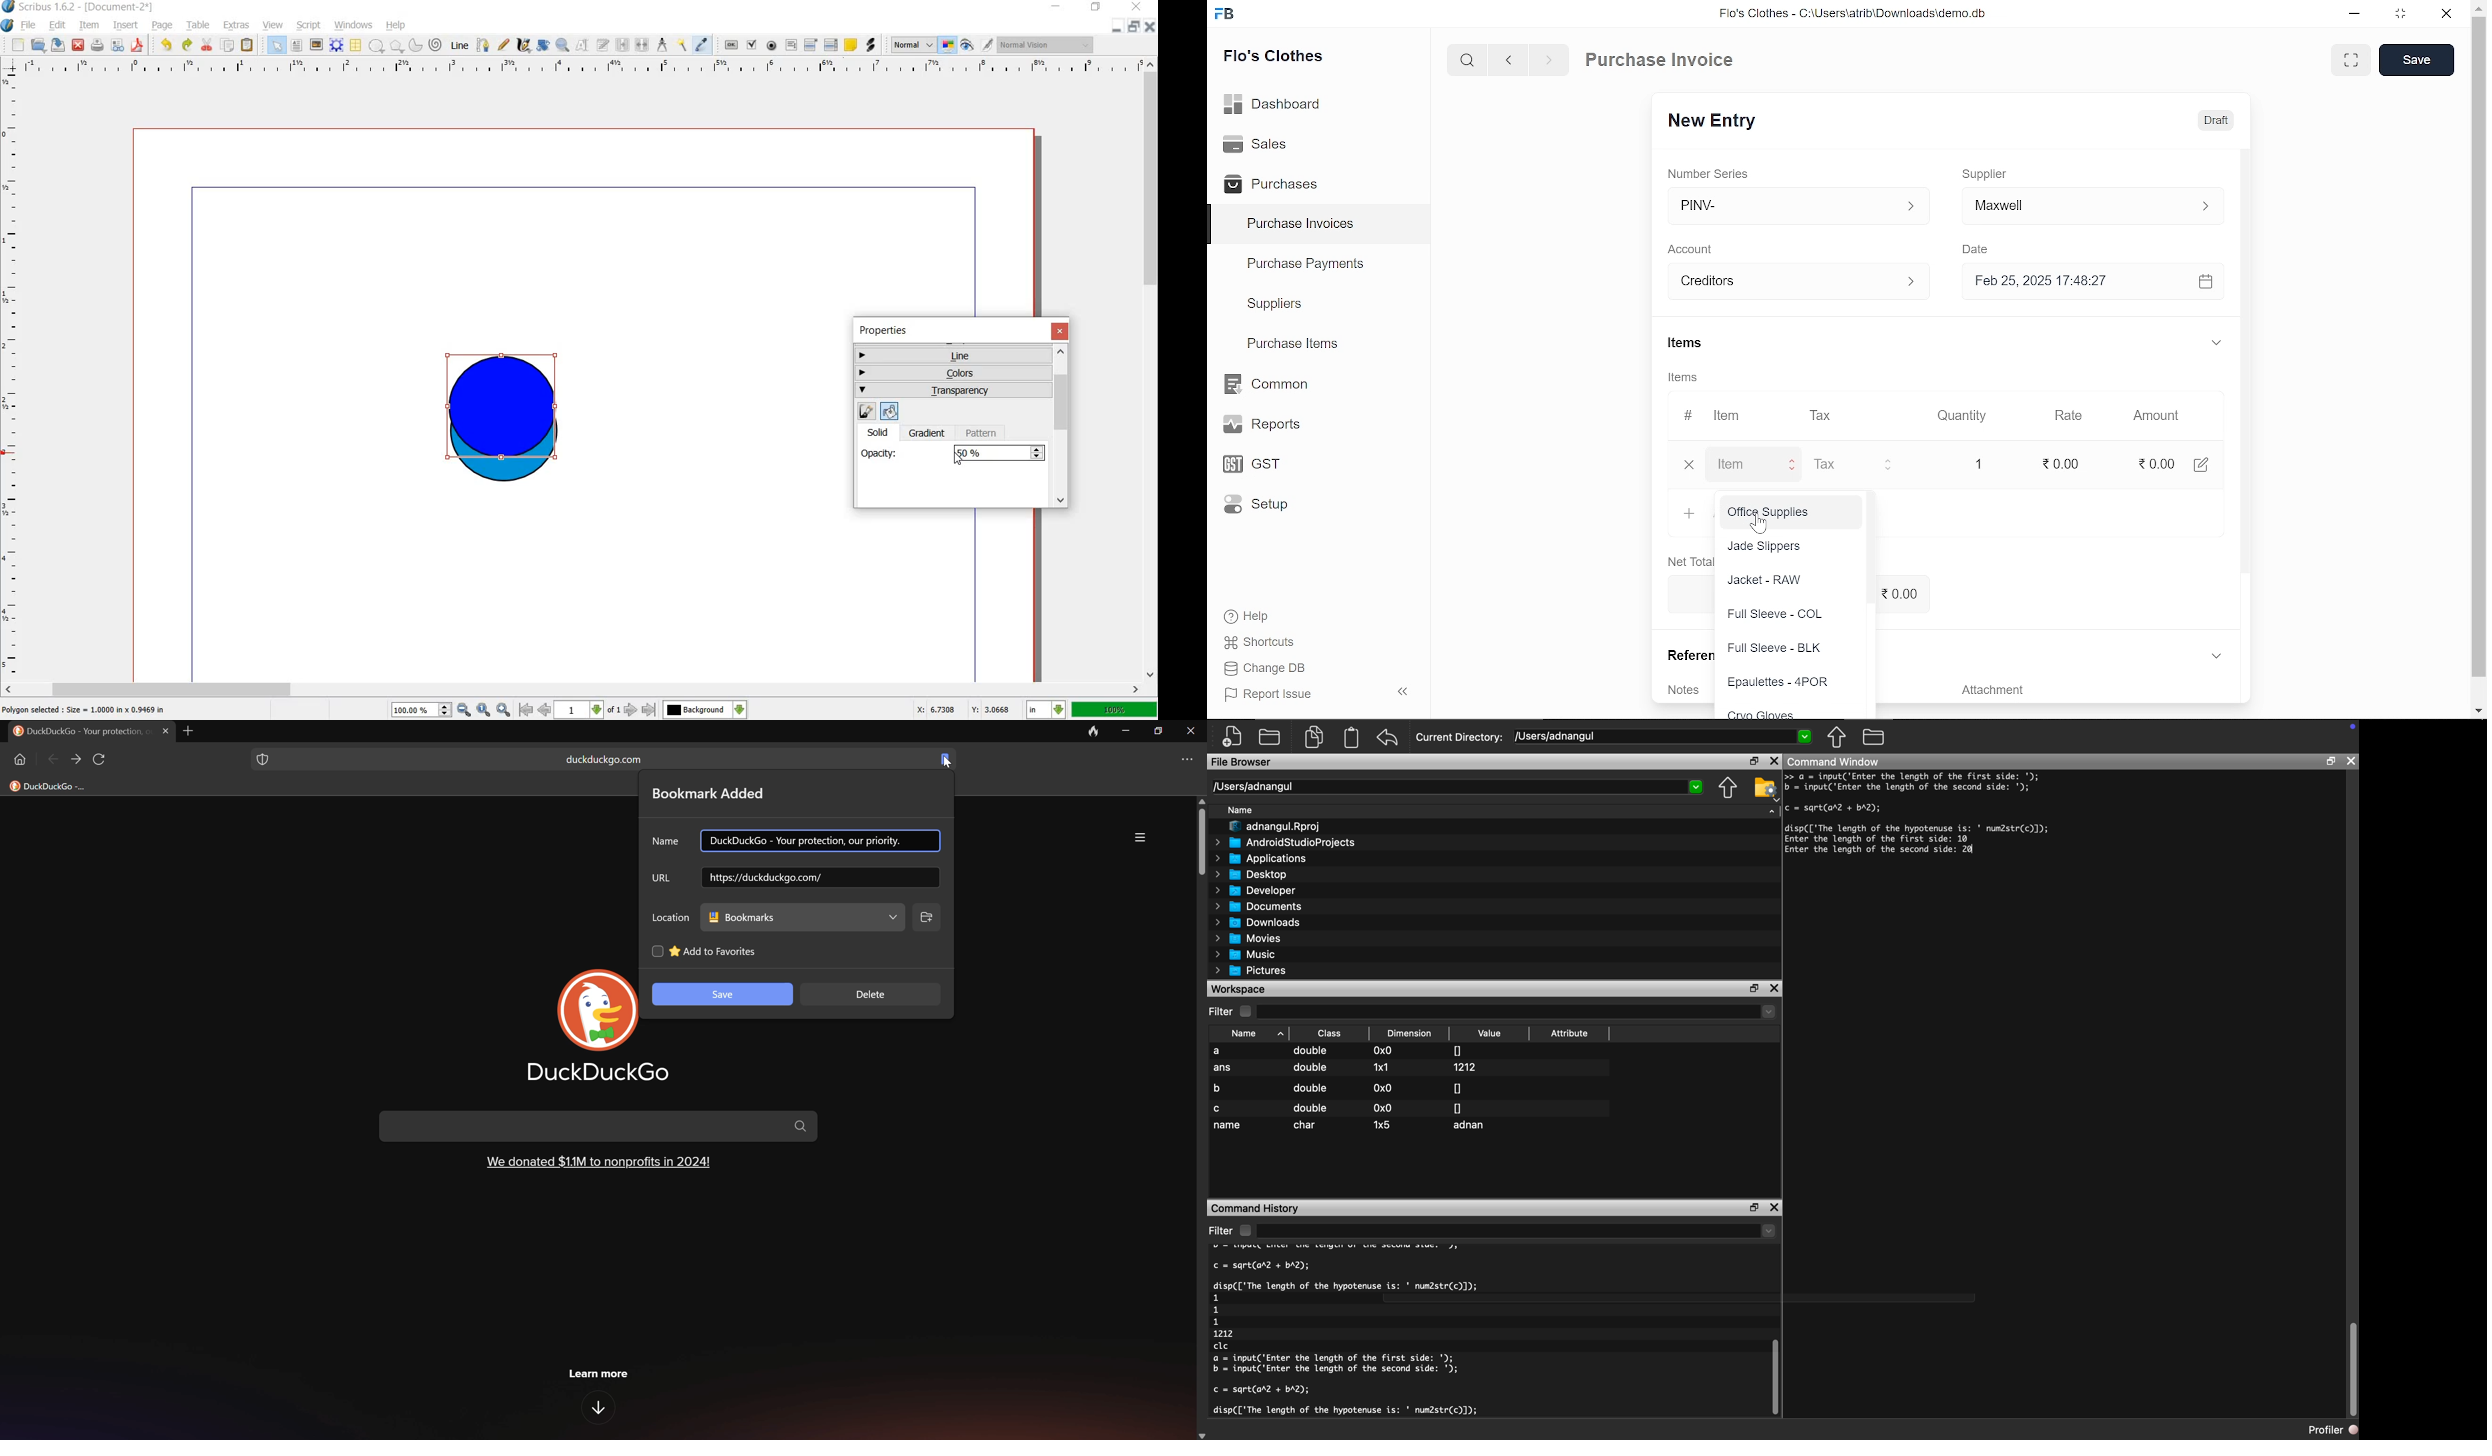 The image size is (2492, 1456). What do you see at coordinates (2479, 348) in the screenshot?
I see `vertical scrollbar` at bounding box center [2479, 348].